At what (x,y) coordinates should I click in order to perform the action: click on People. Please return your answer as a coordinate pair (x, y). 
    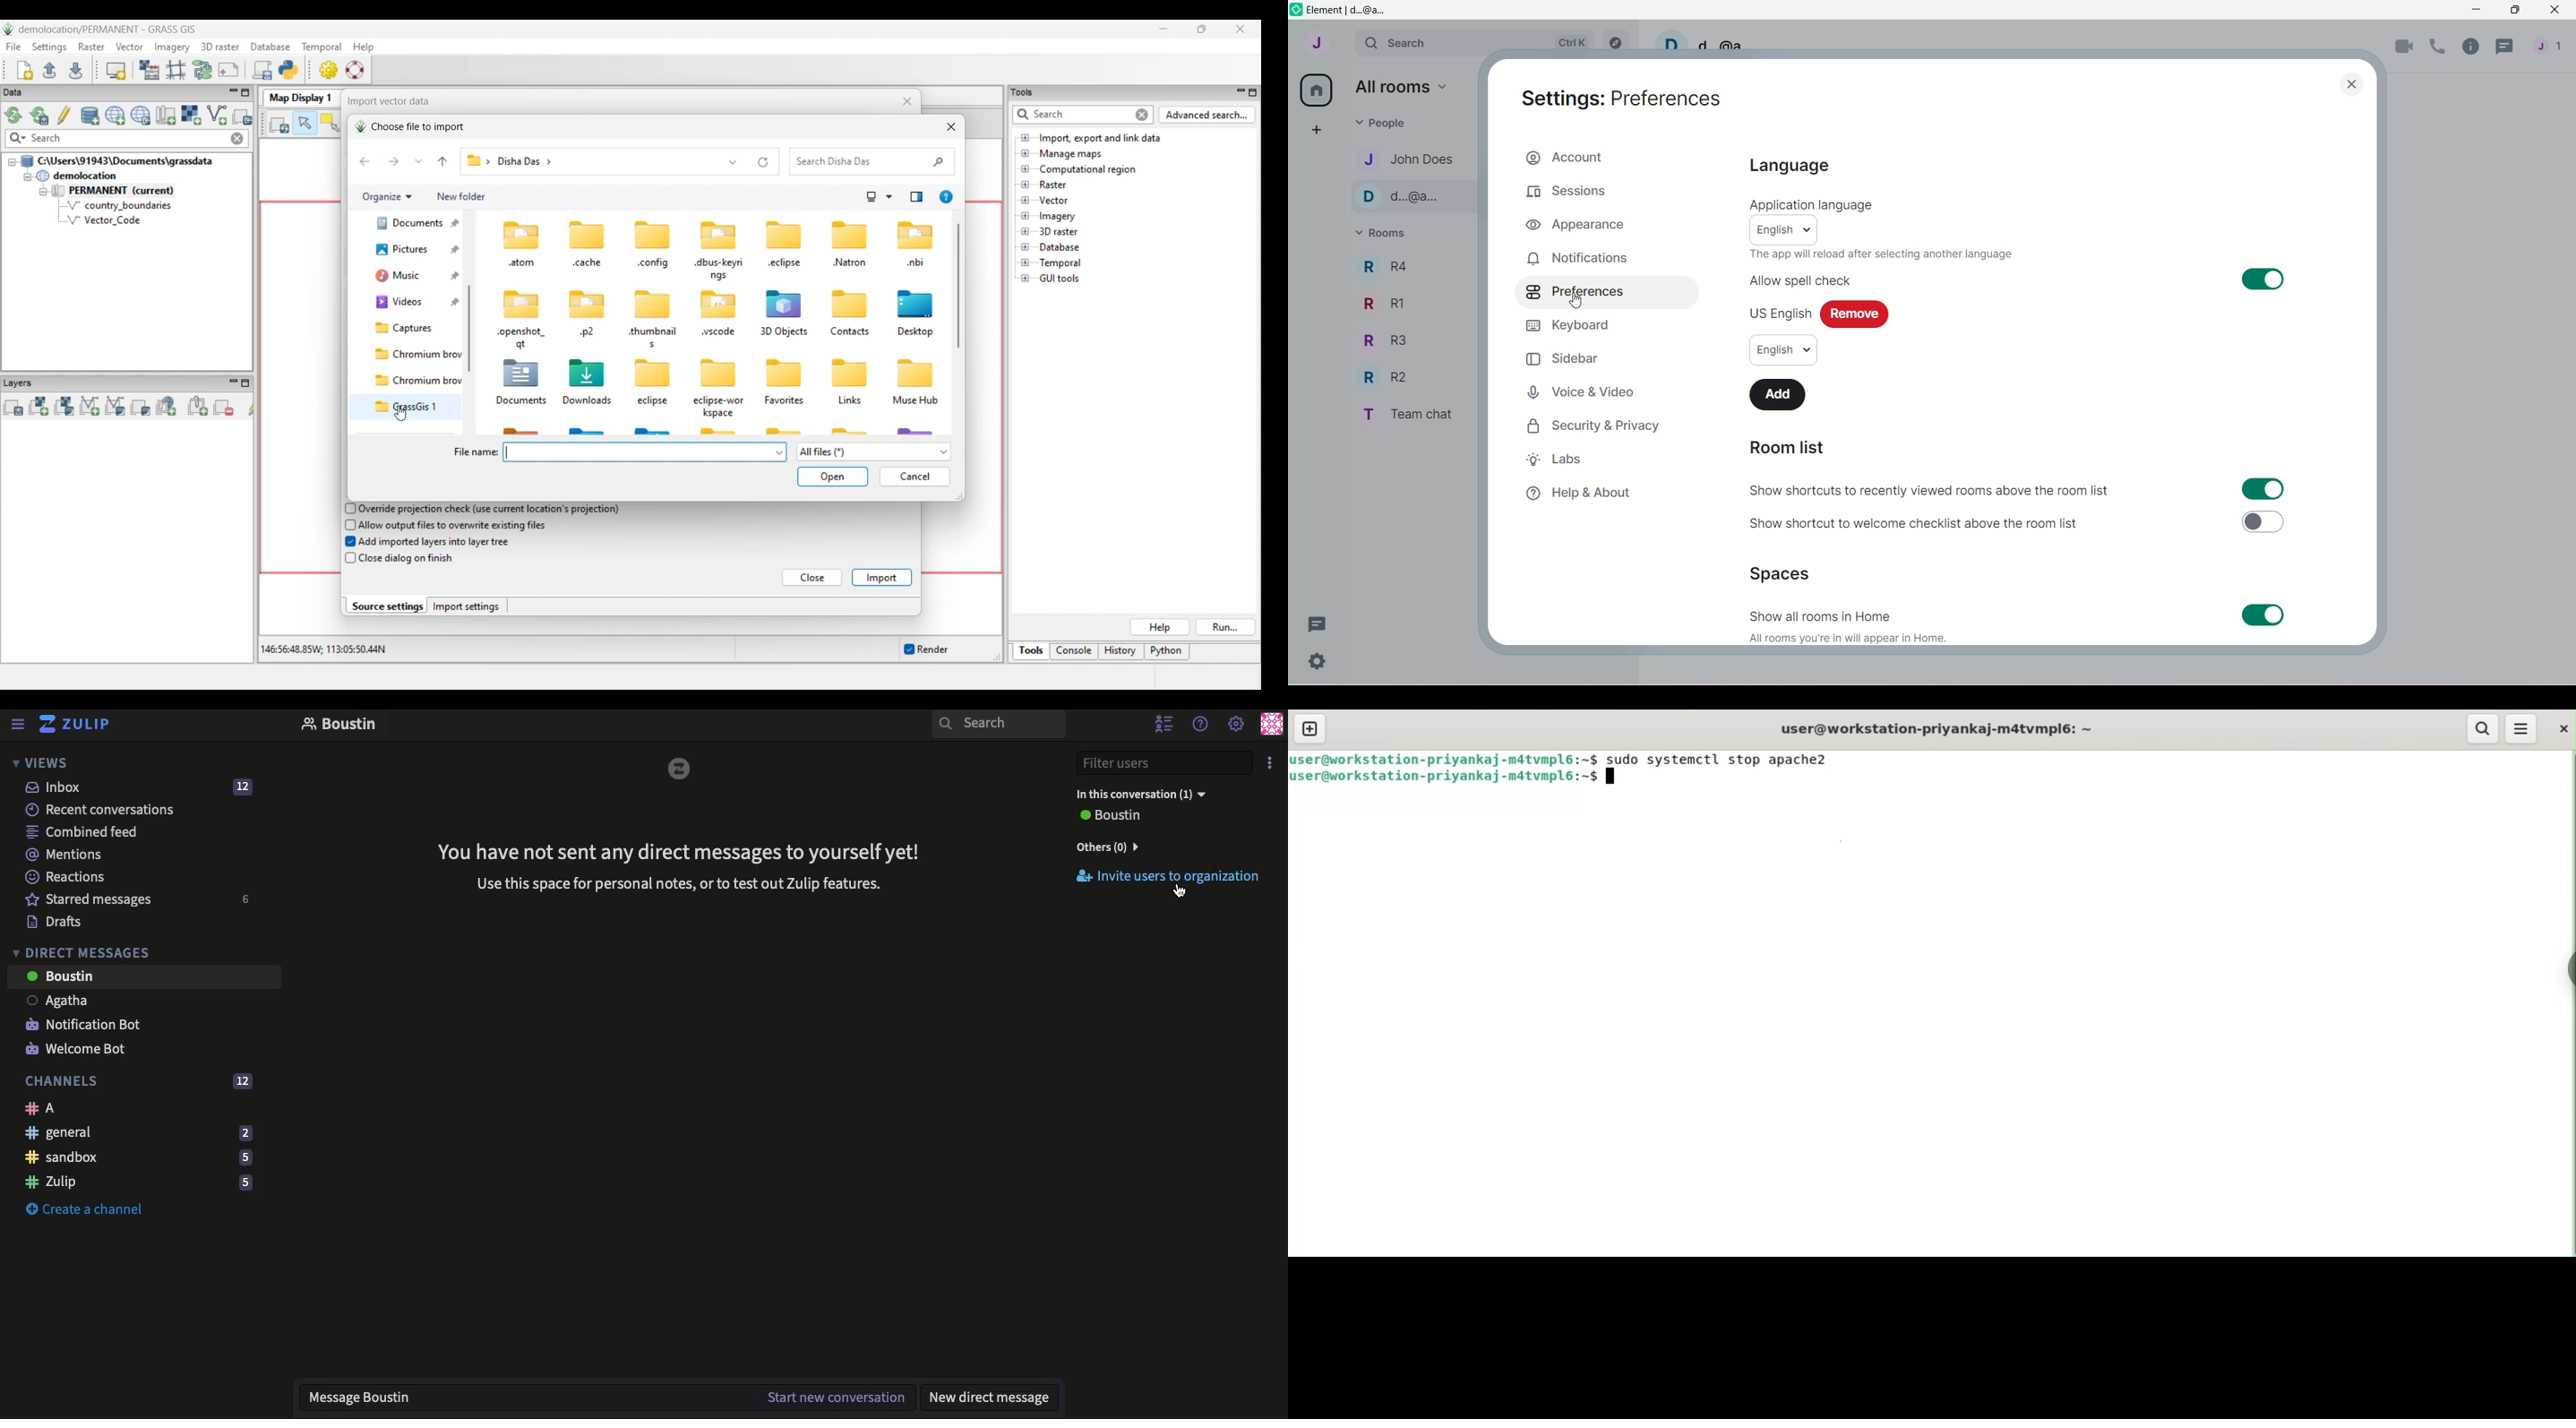
    Looking at the image, I should click on (1388, 122).